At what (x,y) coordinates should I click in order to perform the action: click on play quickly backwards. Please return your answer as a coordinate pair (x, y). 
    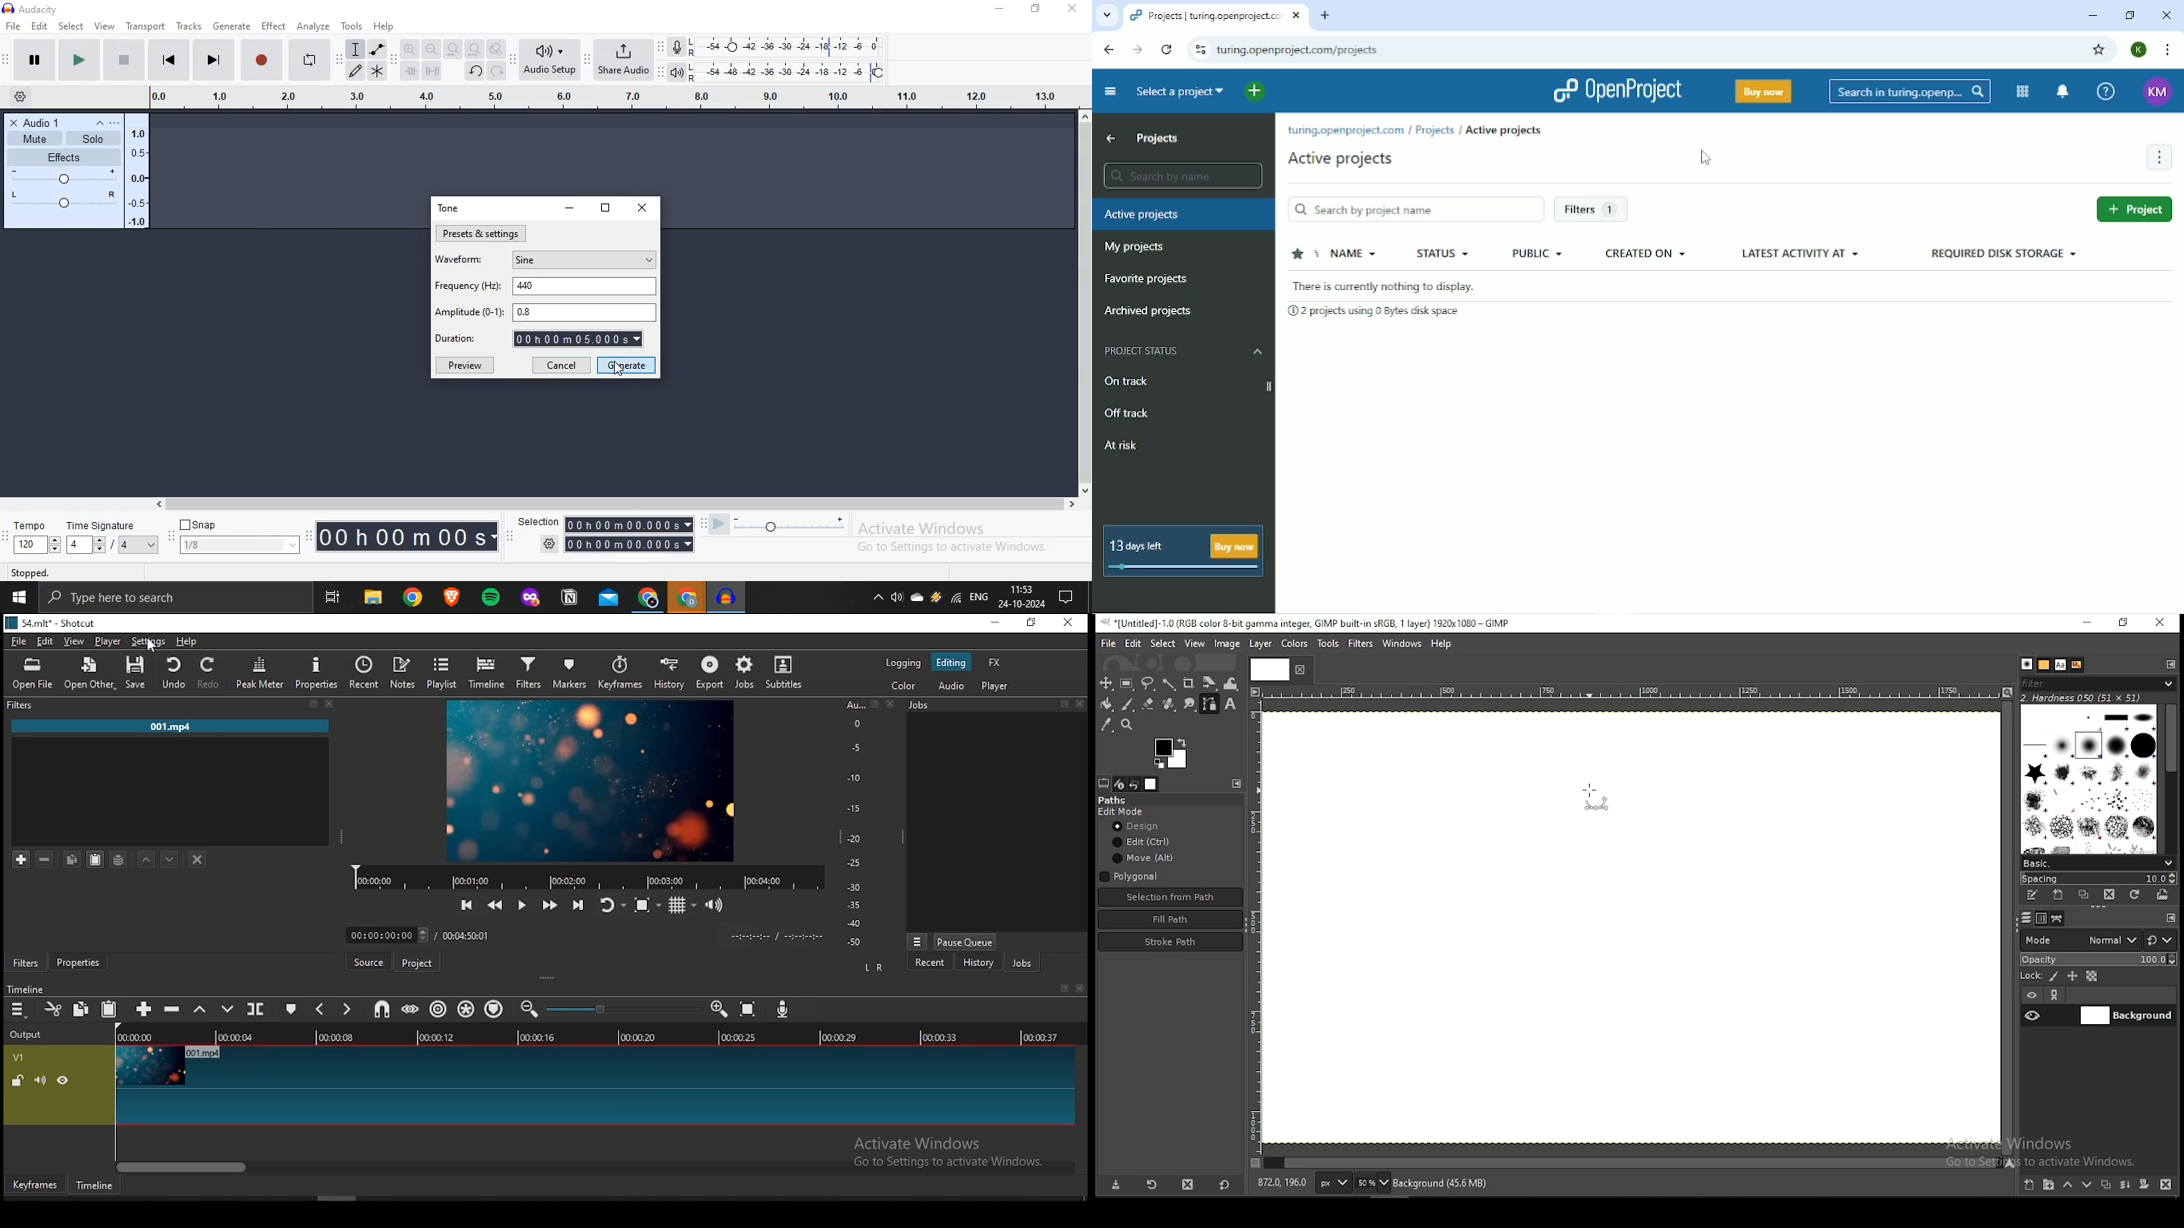
    Looking at the image, I should click on (496, 902).